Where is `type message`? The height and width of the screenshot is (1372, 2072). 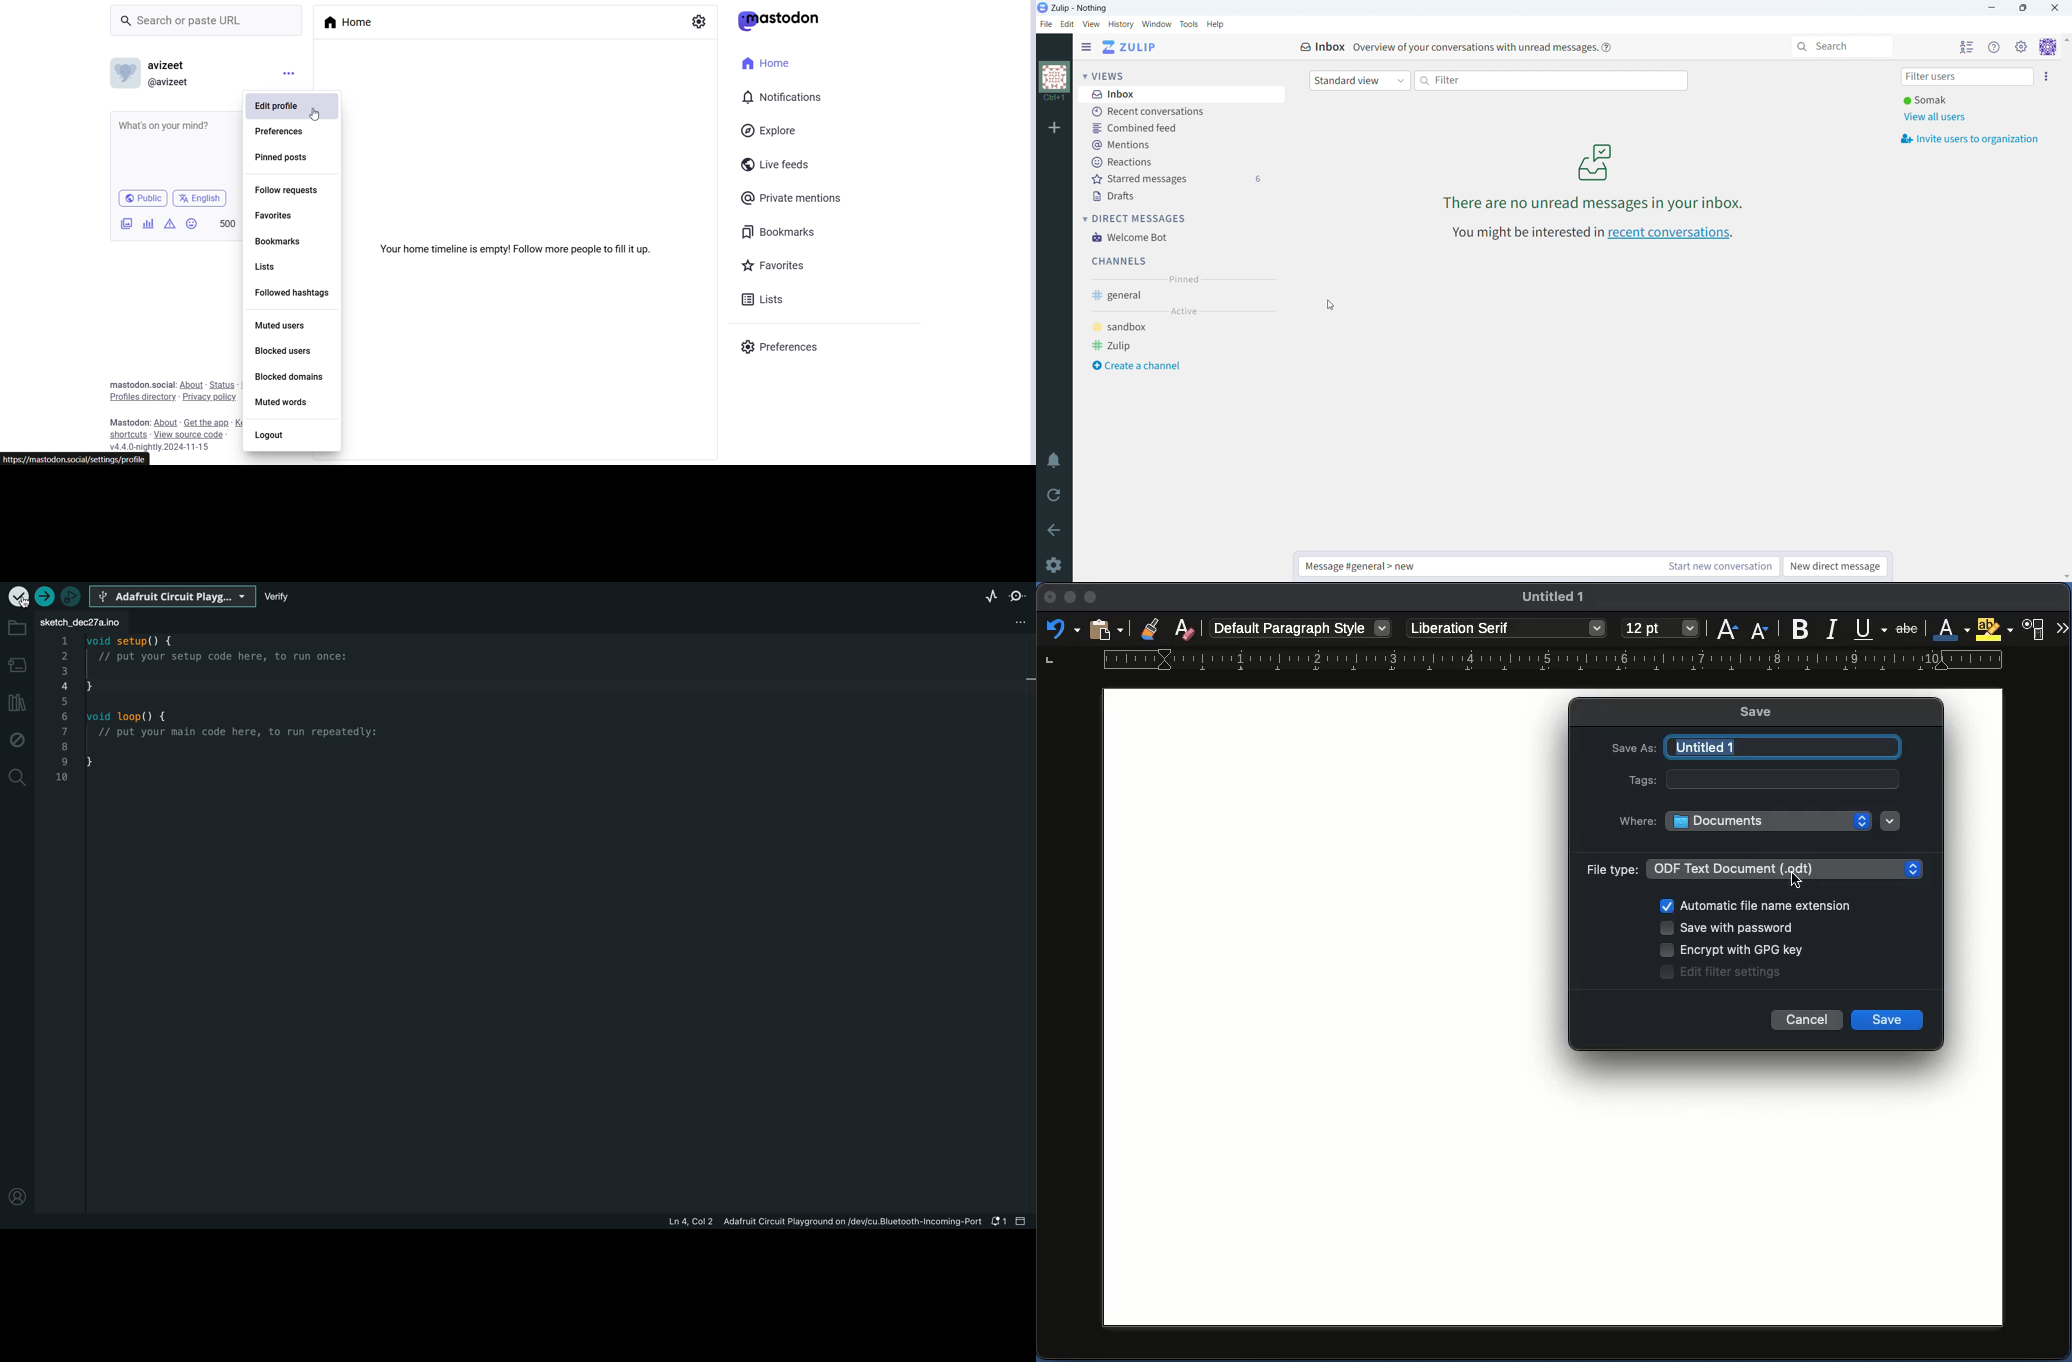 type message is located at coordinates (1475, 567).